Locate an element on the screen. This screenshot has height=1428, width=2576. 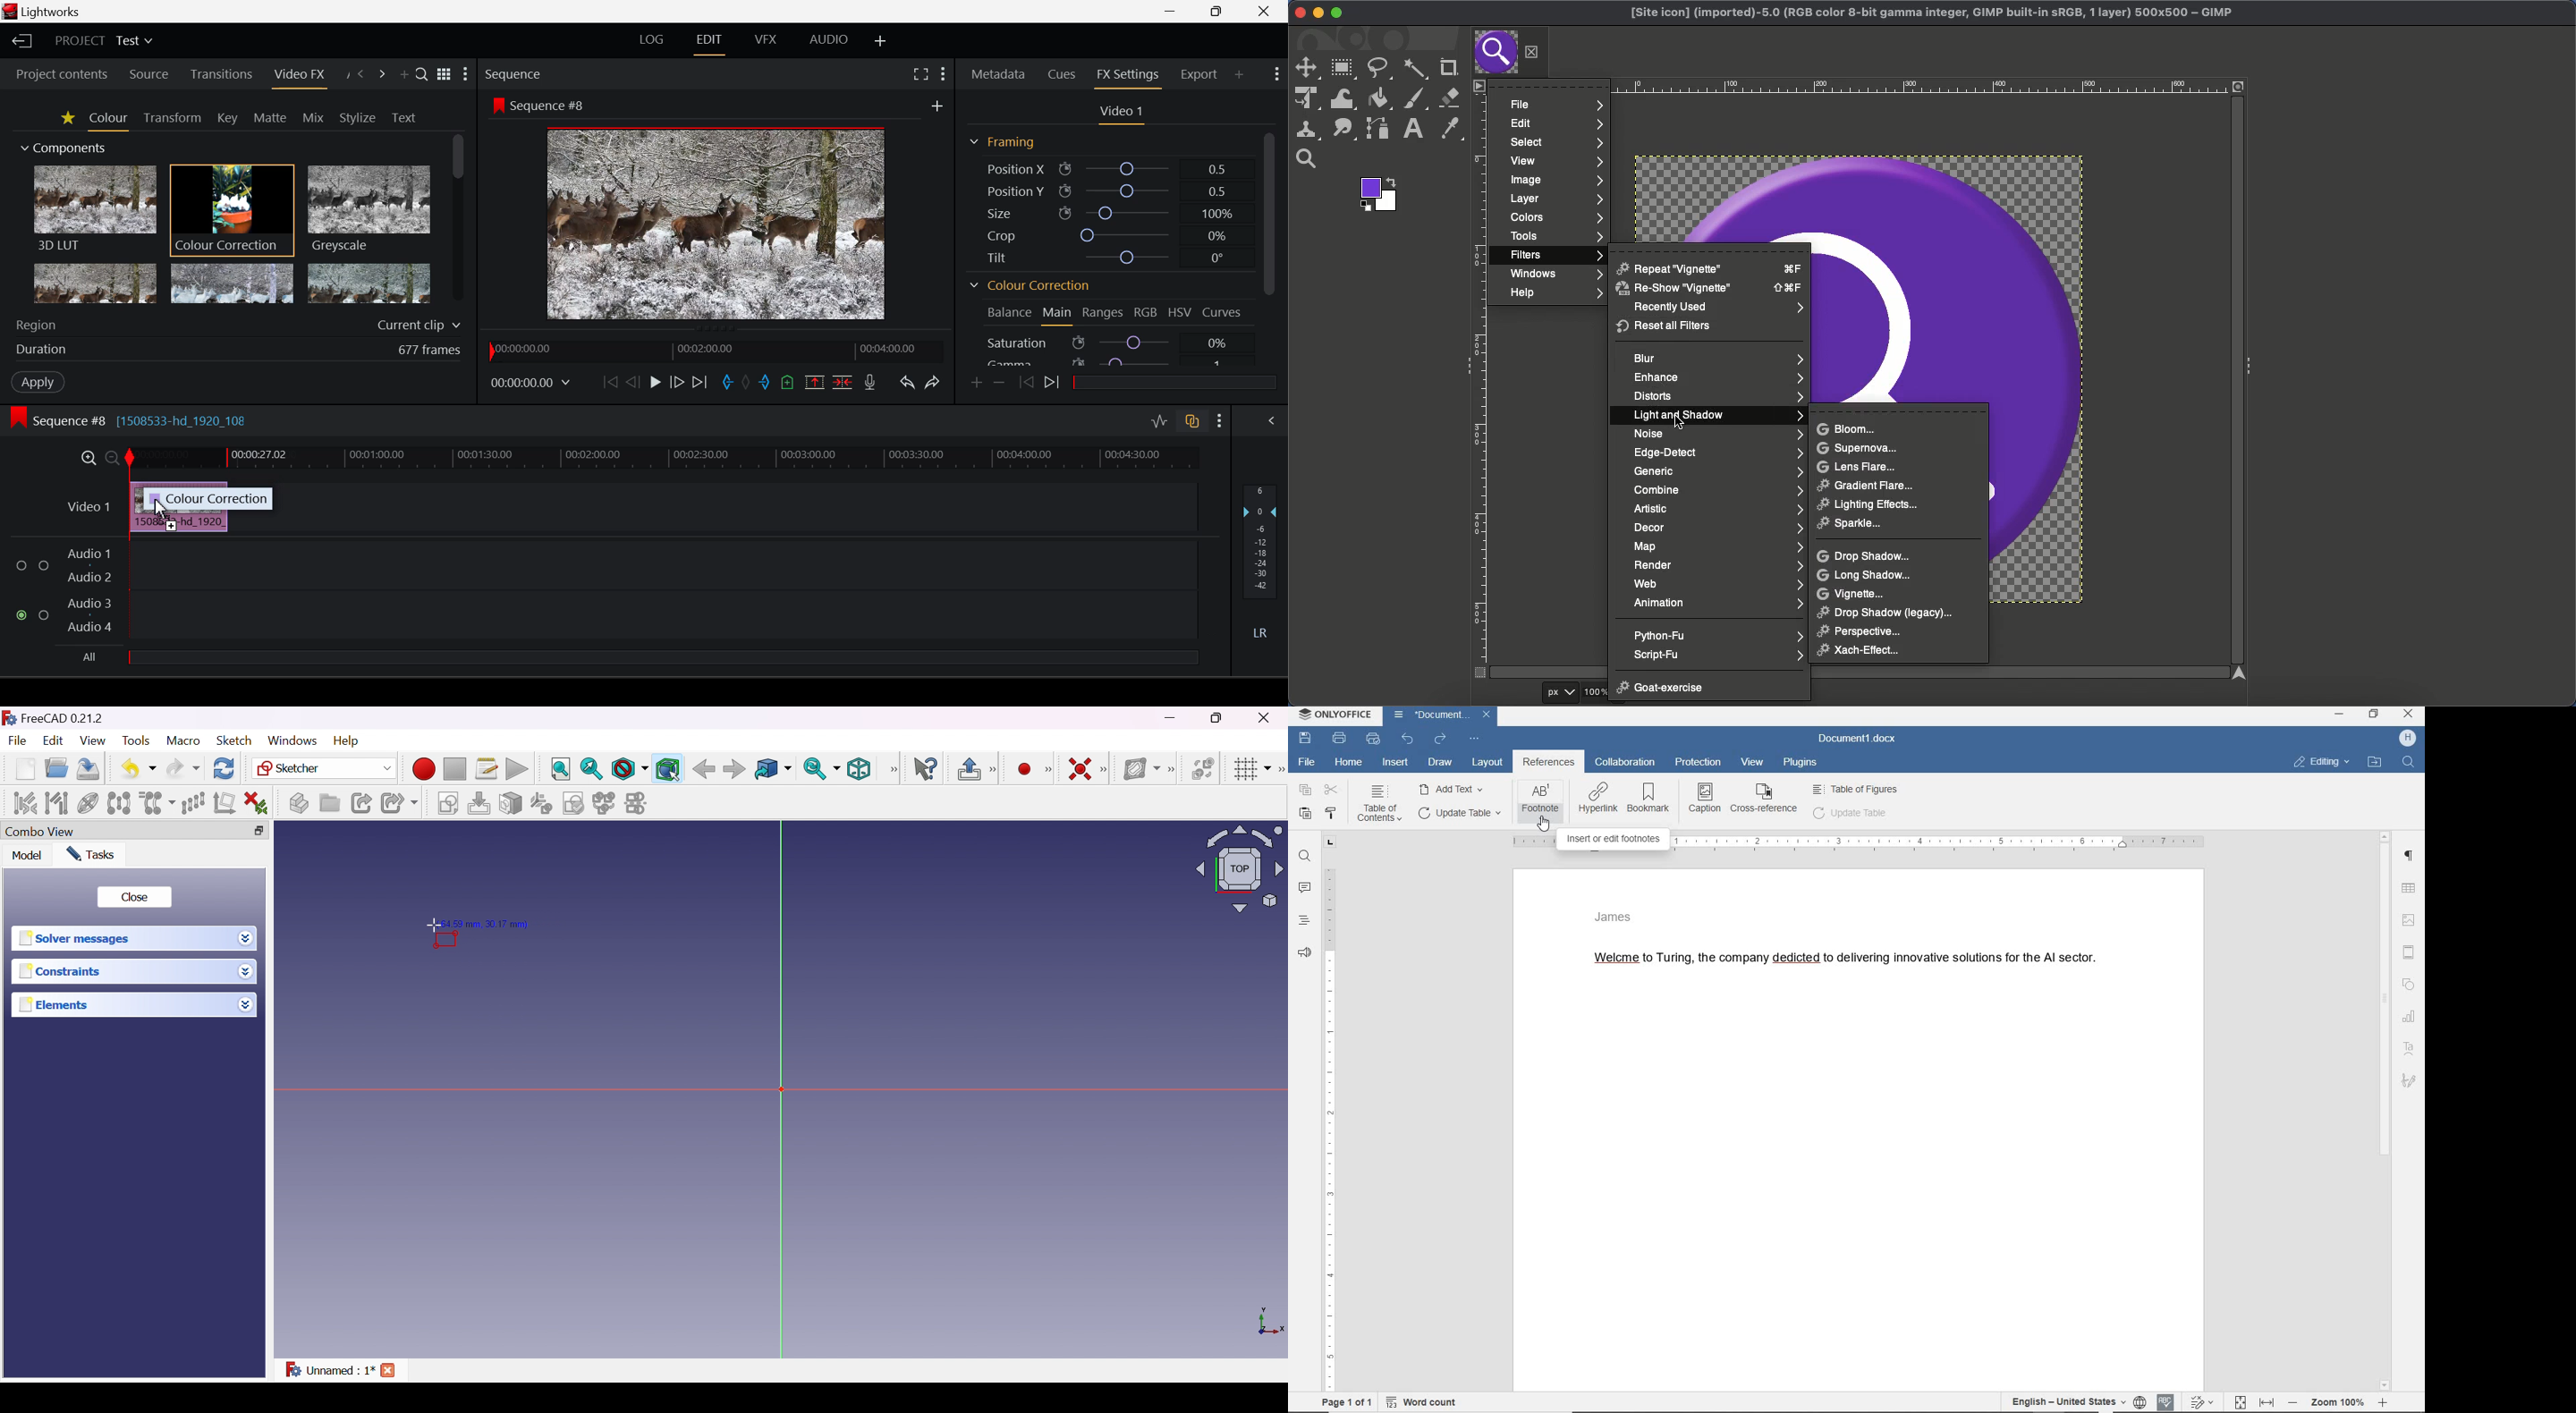
Validate sketch... is located at coordinates (573, 804).